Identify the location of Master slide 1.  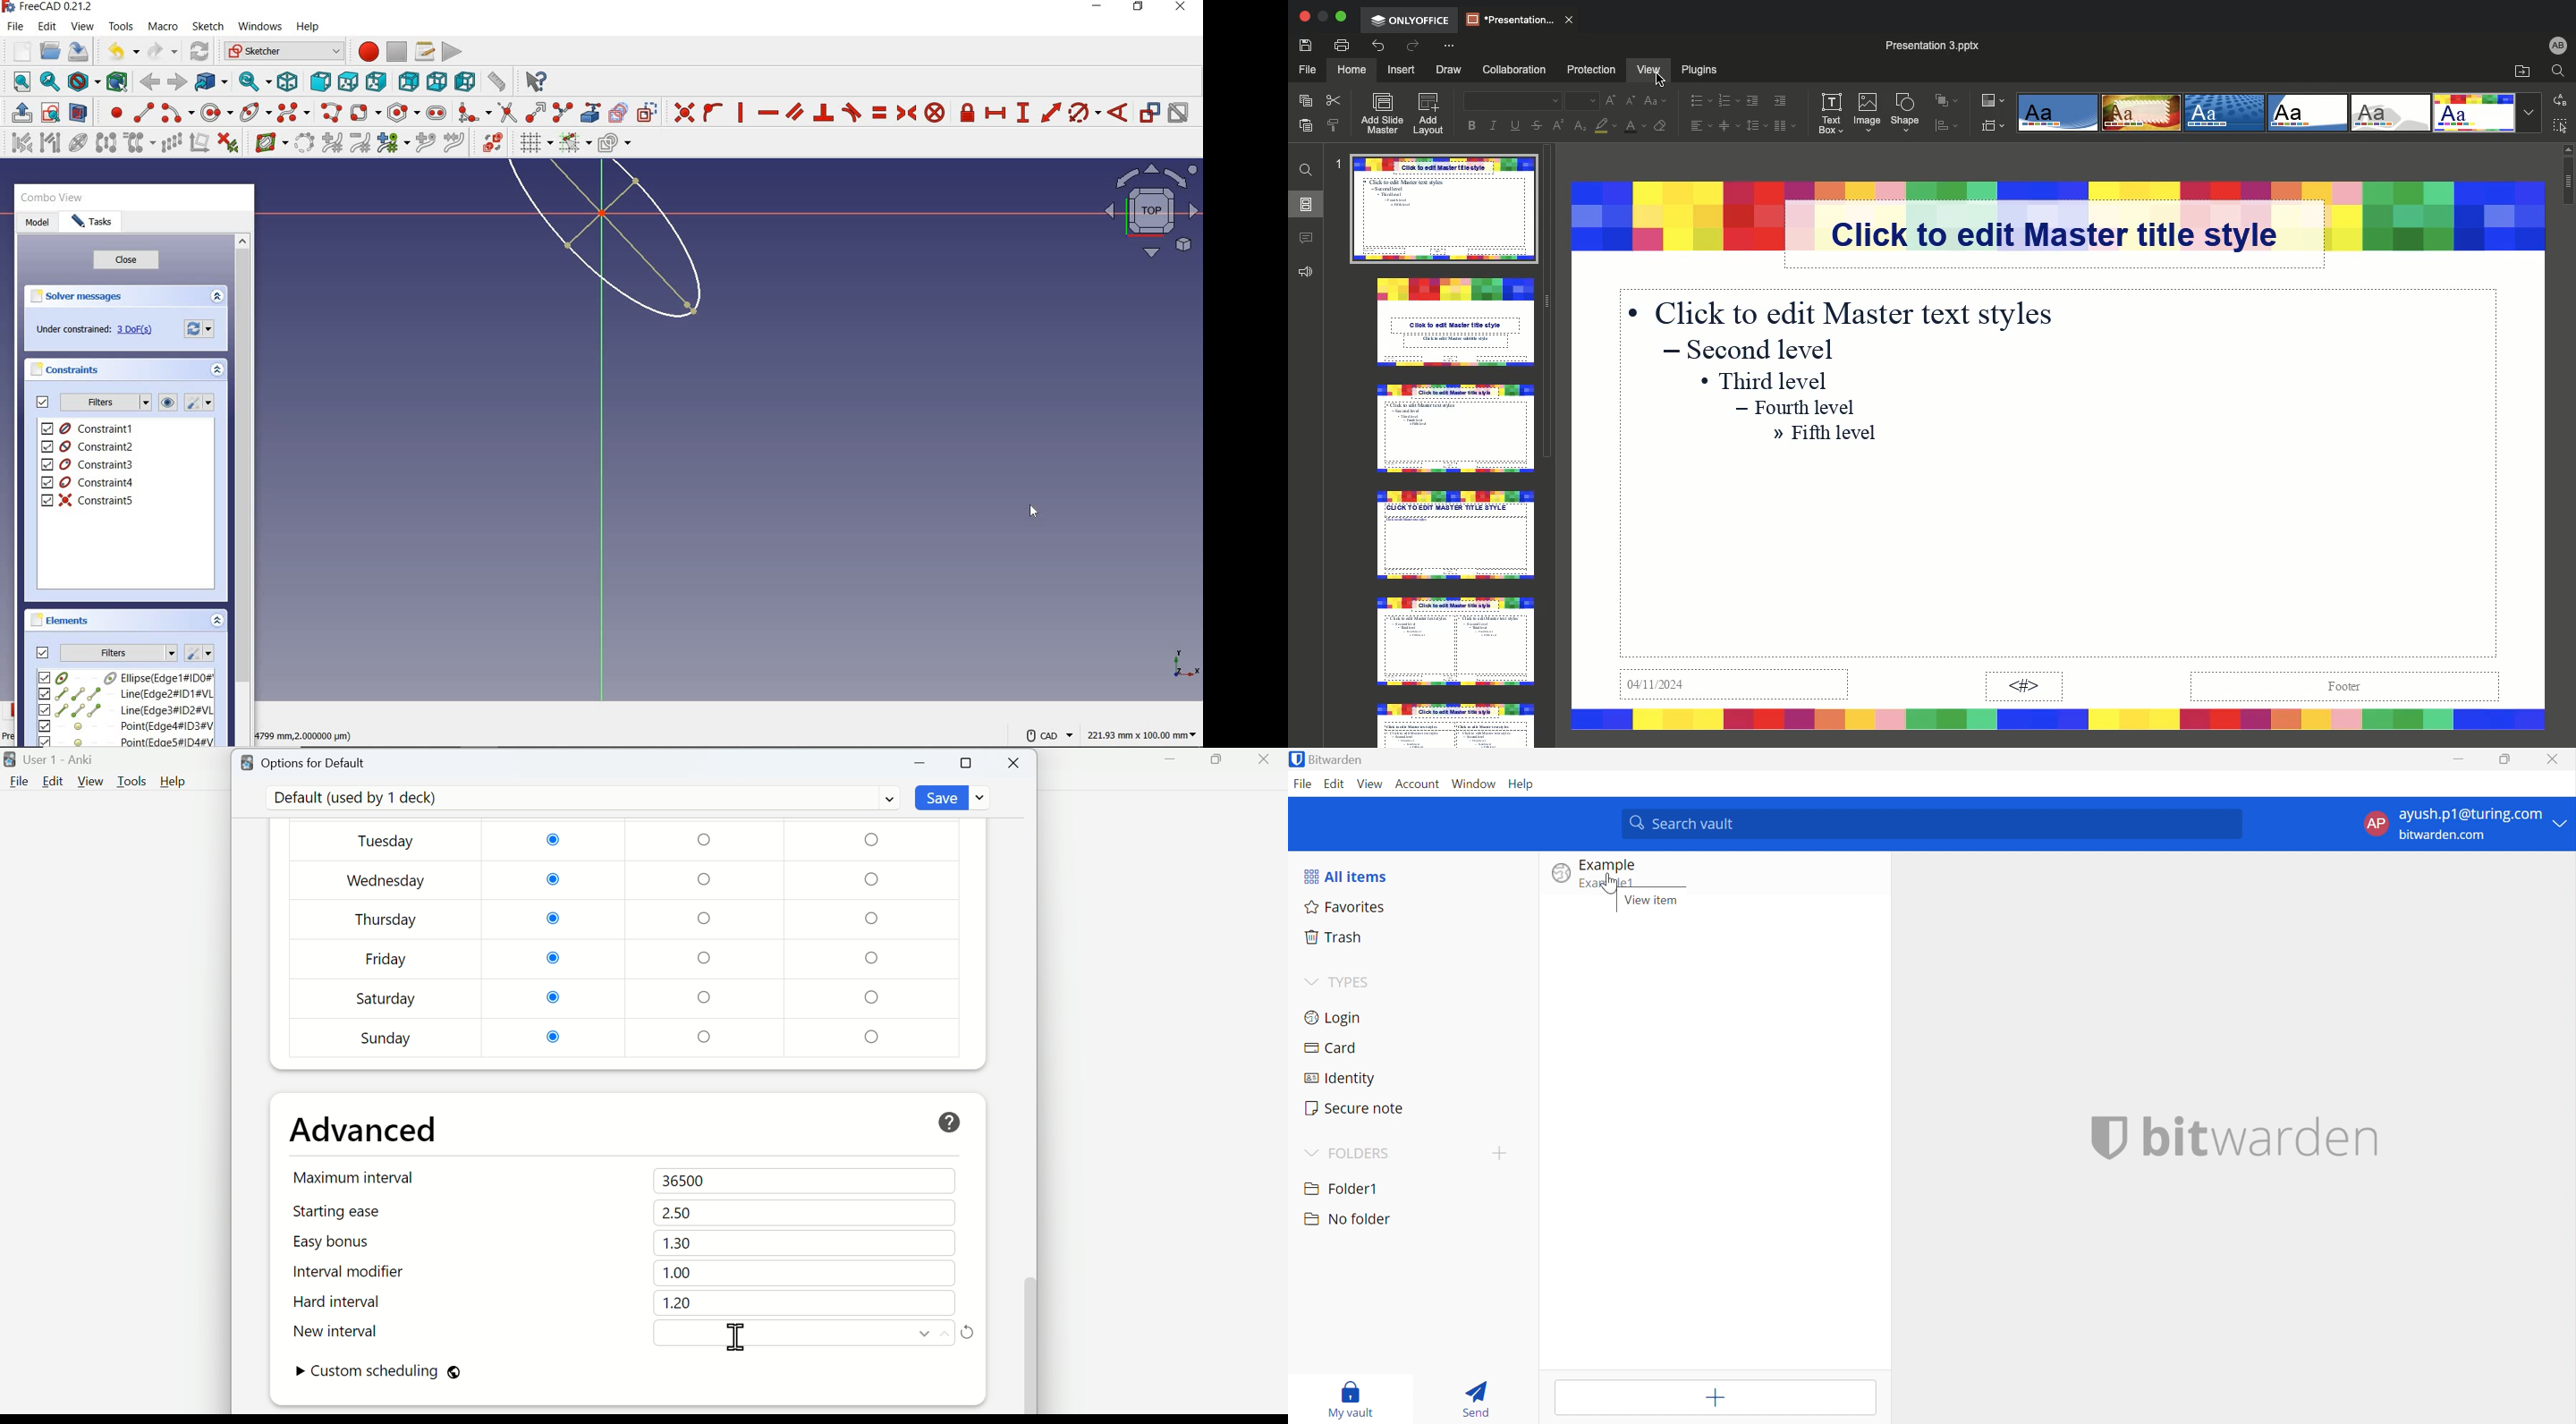
(1445, 213).